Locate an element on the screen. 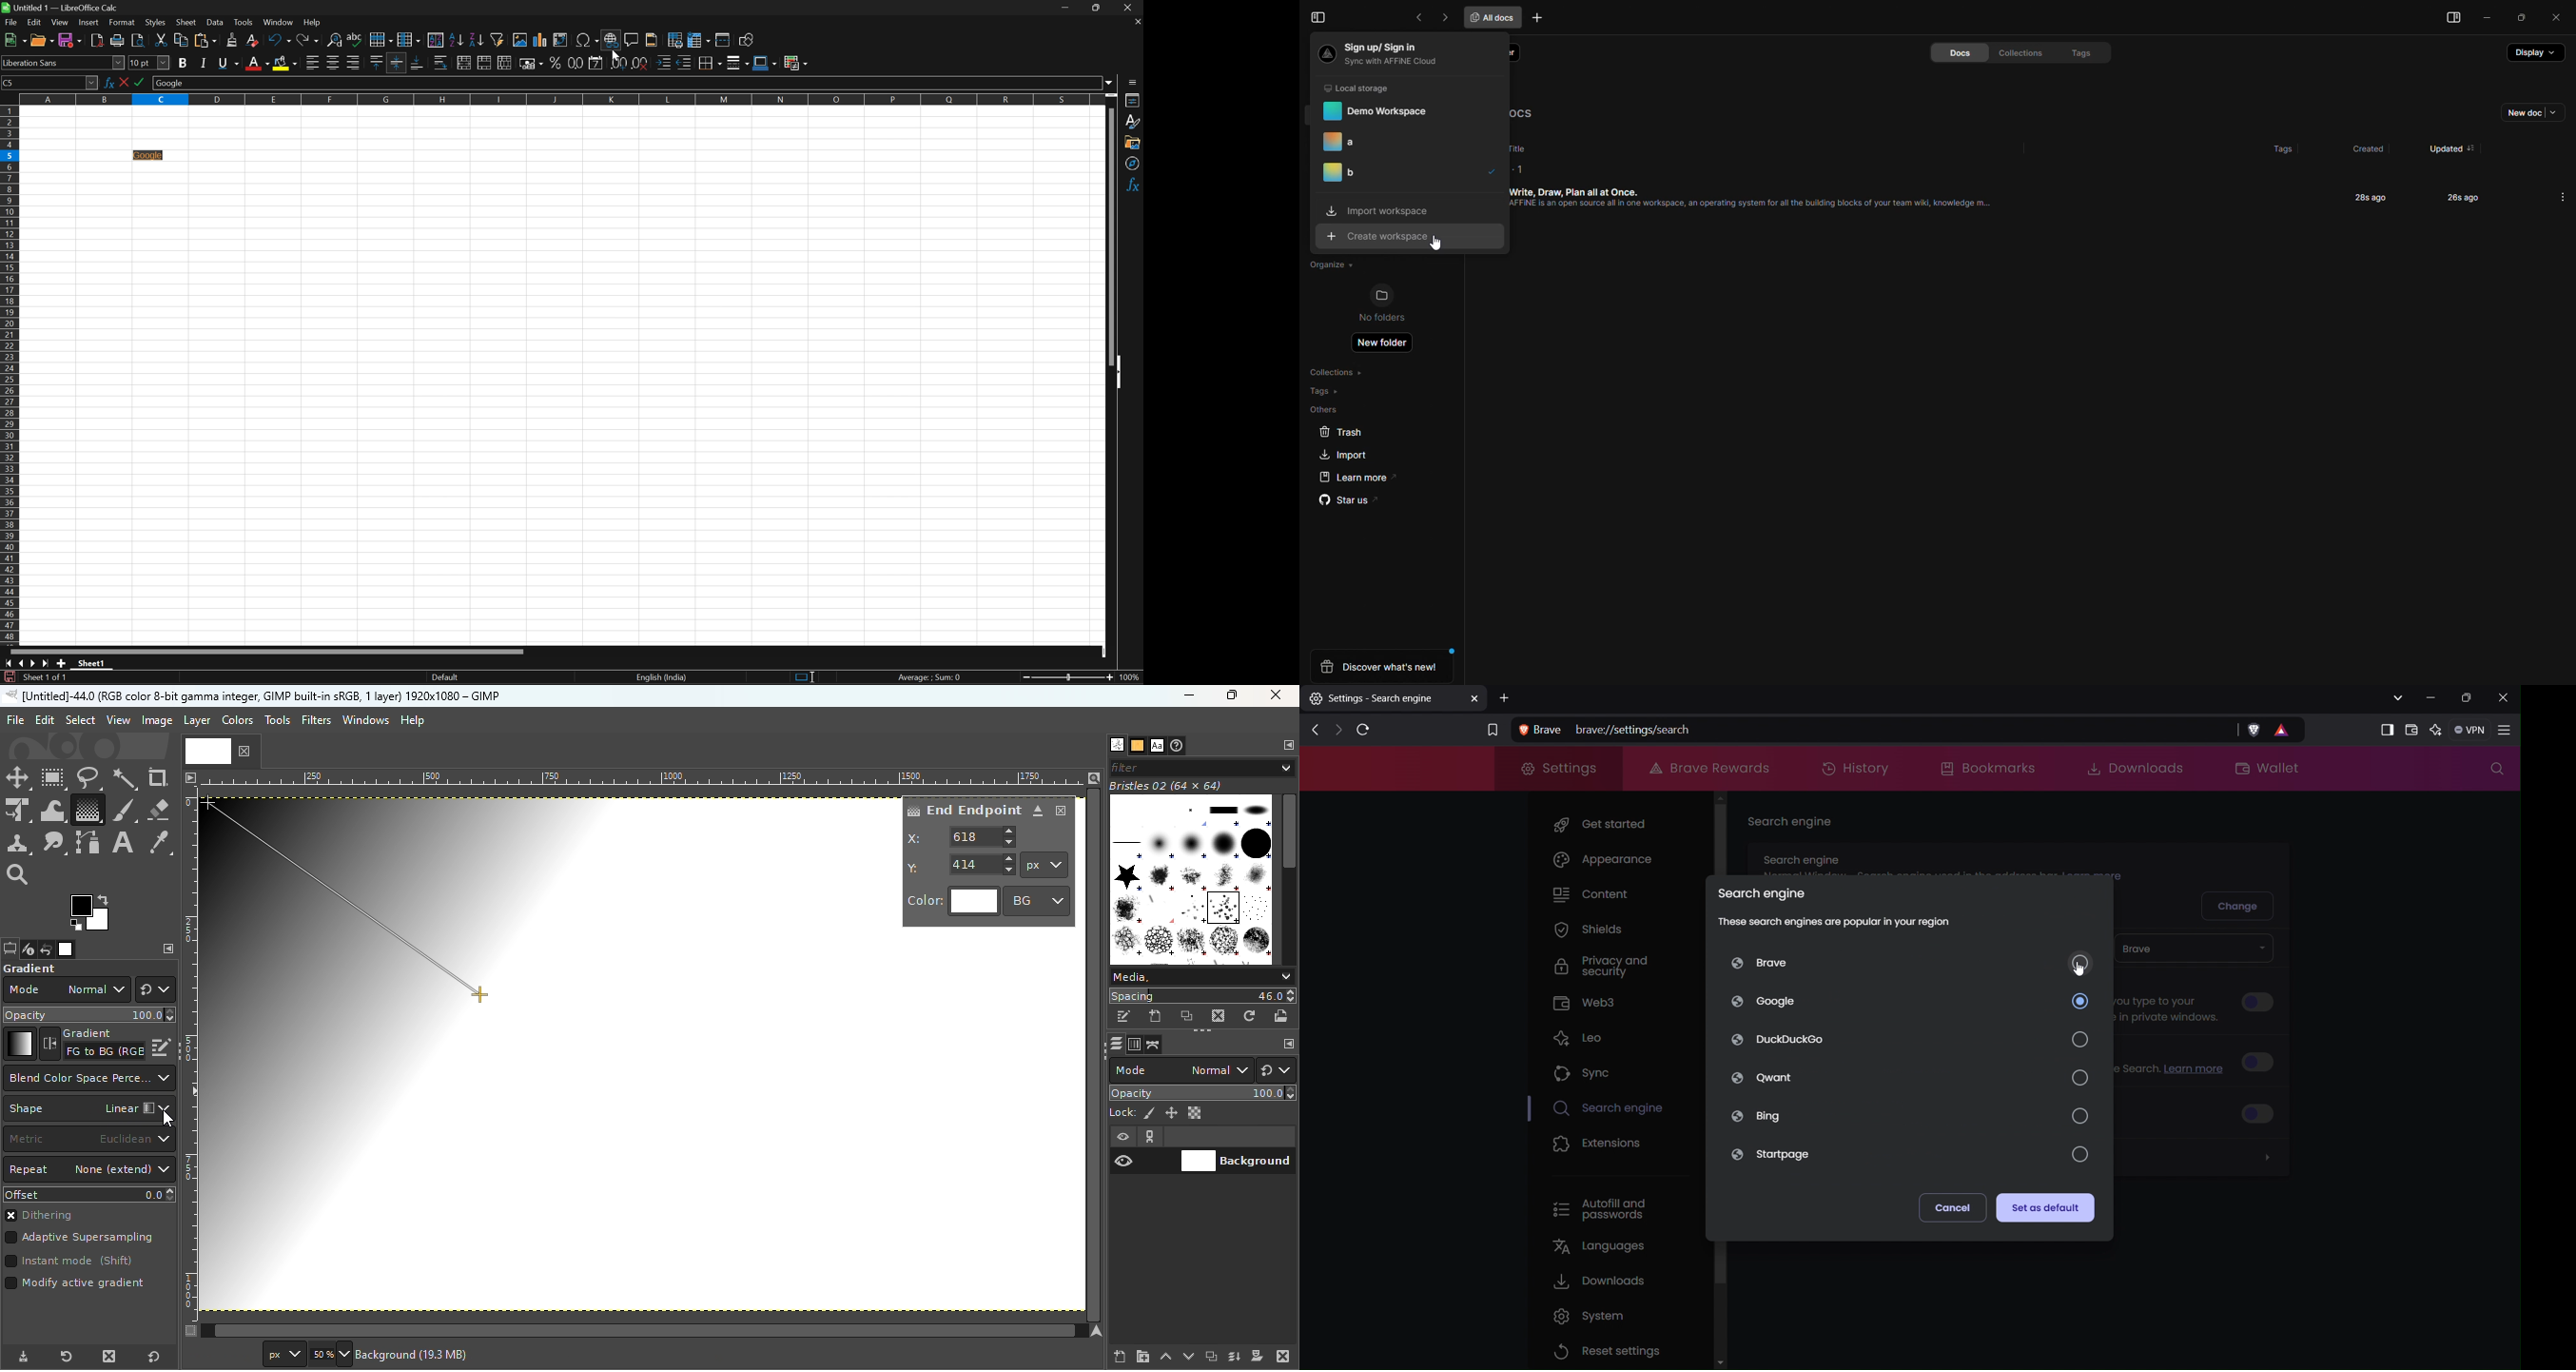 This screenshot has width=2576, height=1372. Spelling is located at coordinates (356, 36).